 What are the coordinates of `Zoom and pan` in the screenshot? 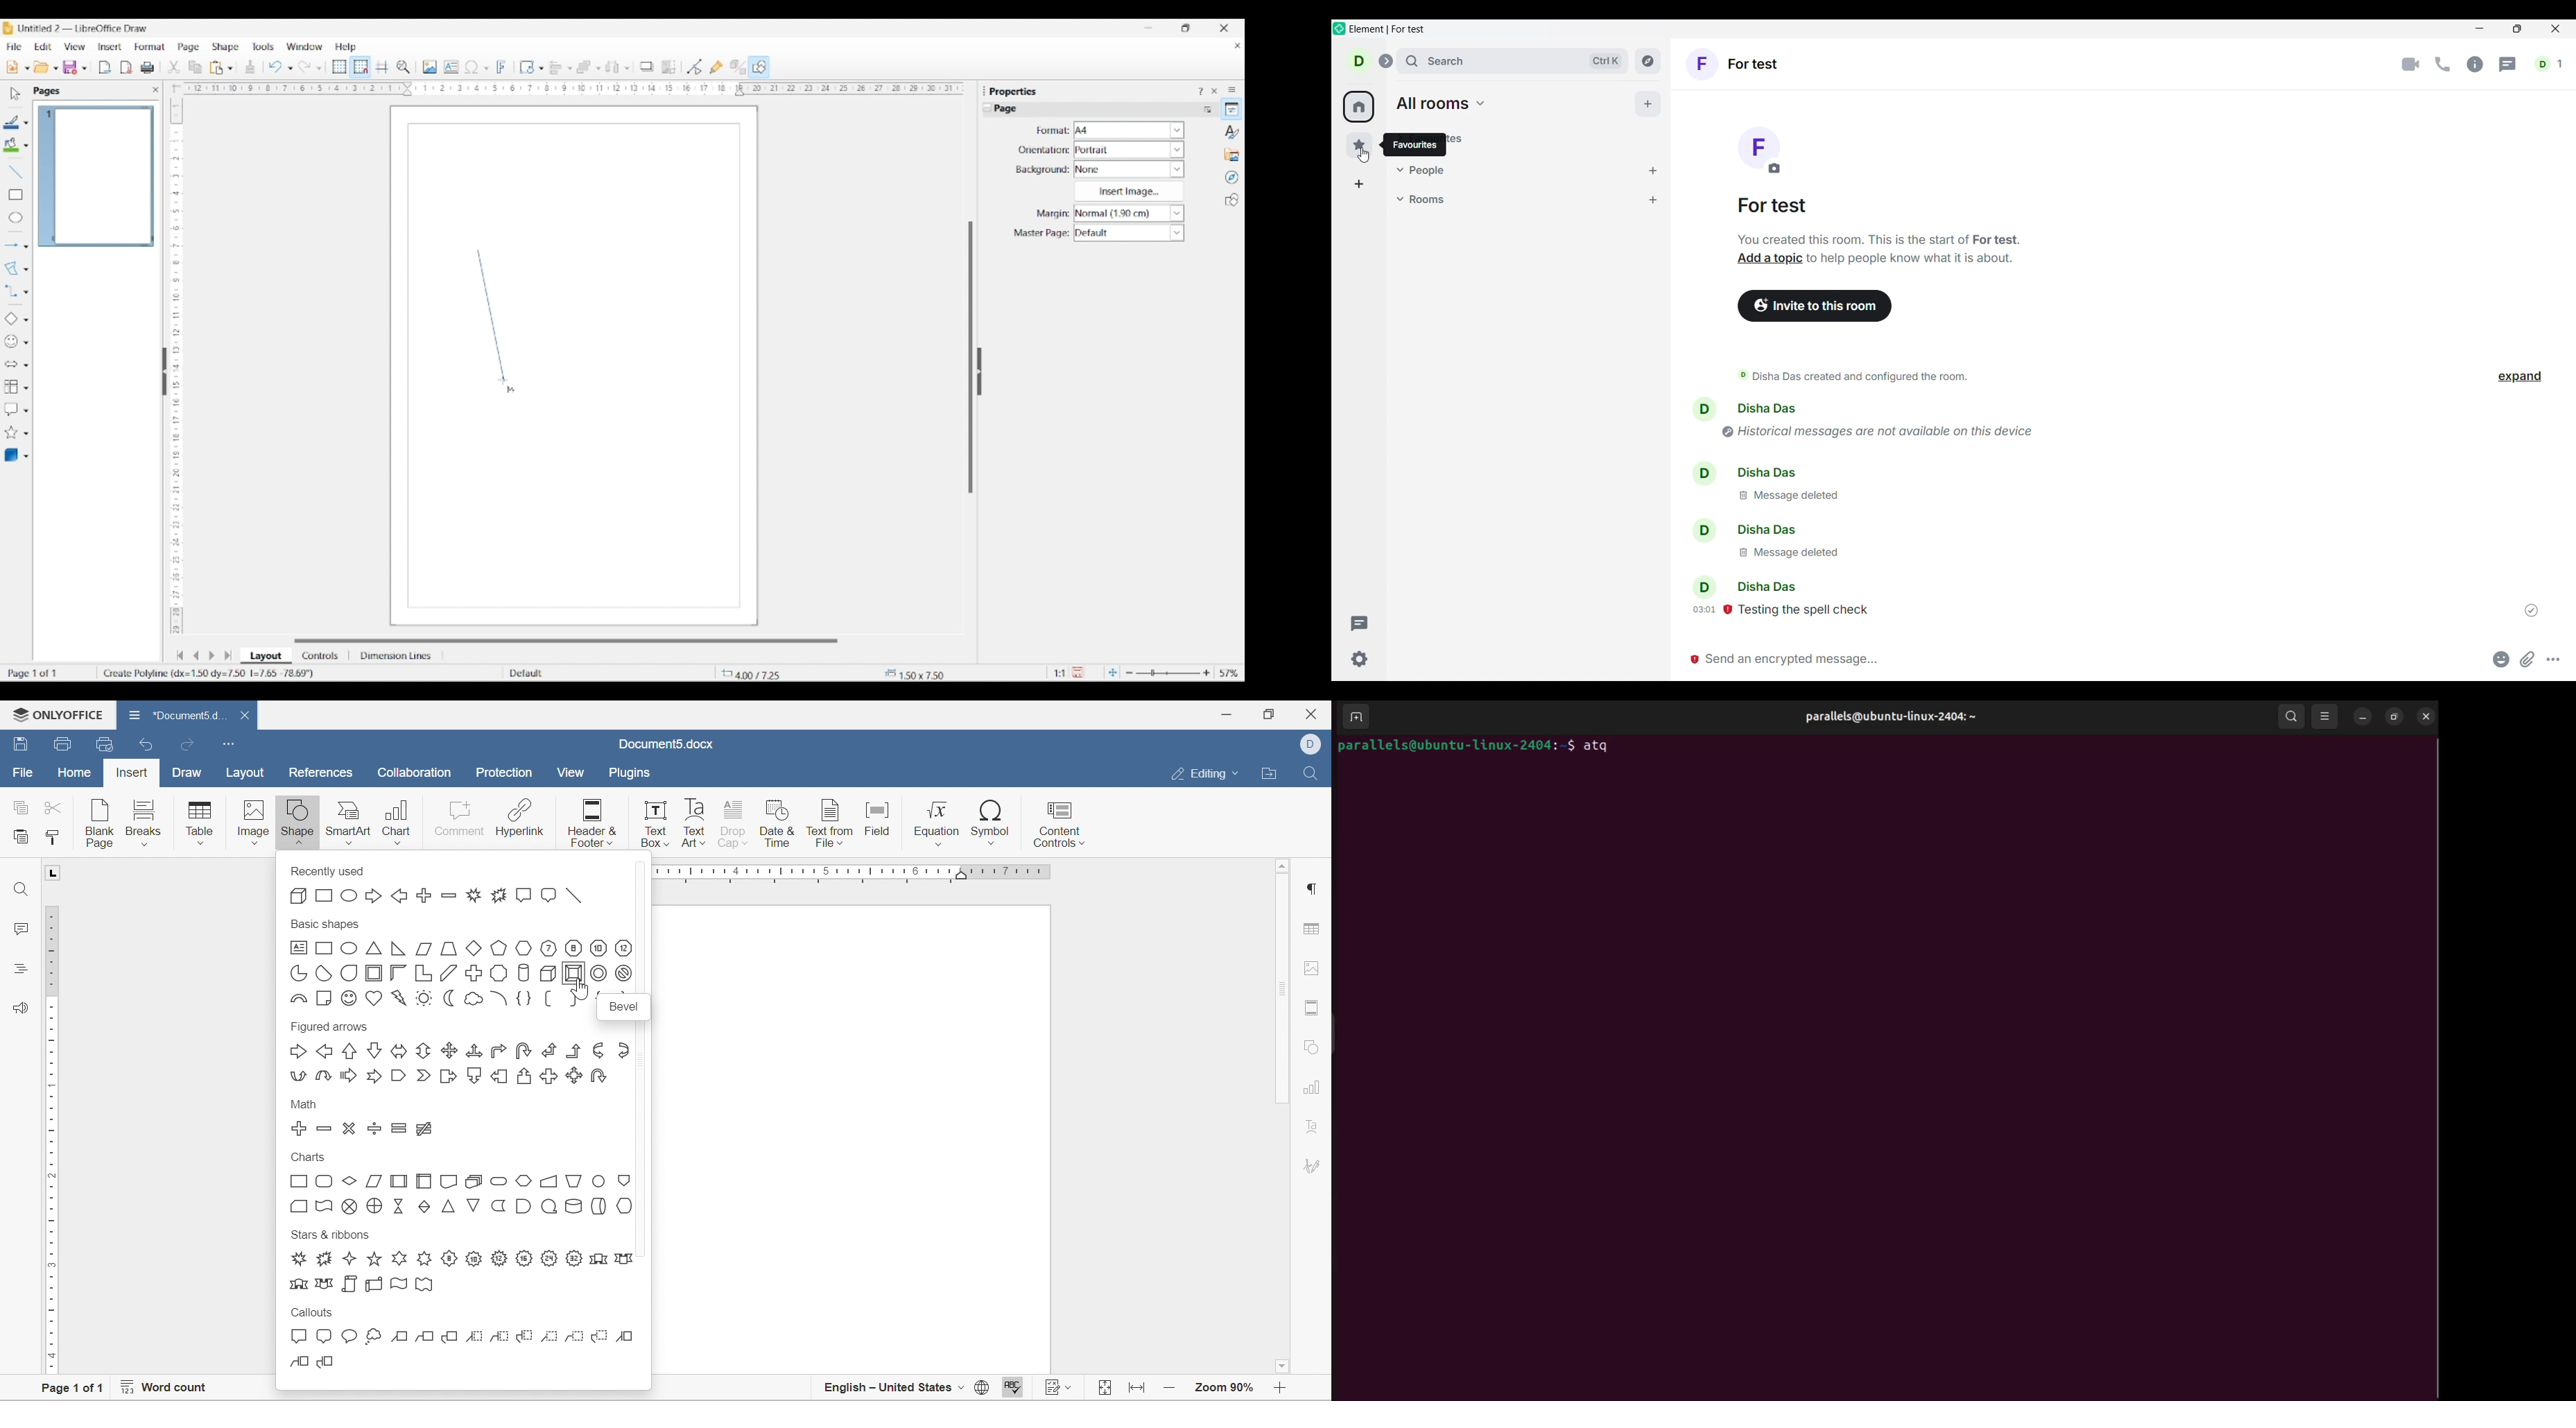 It's located at (403, 67).